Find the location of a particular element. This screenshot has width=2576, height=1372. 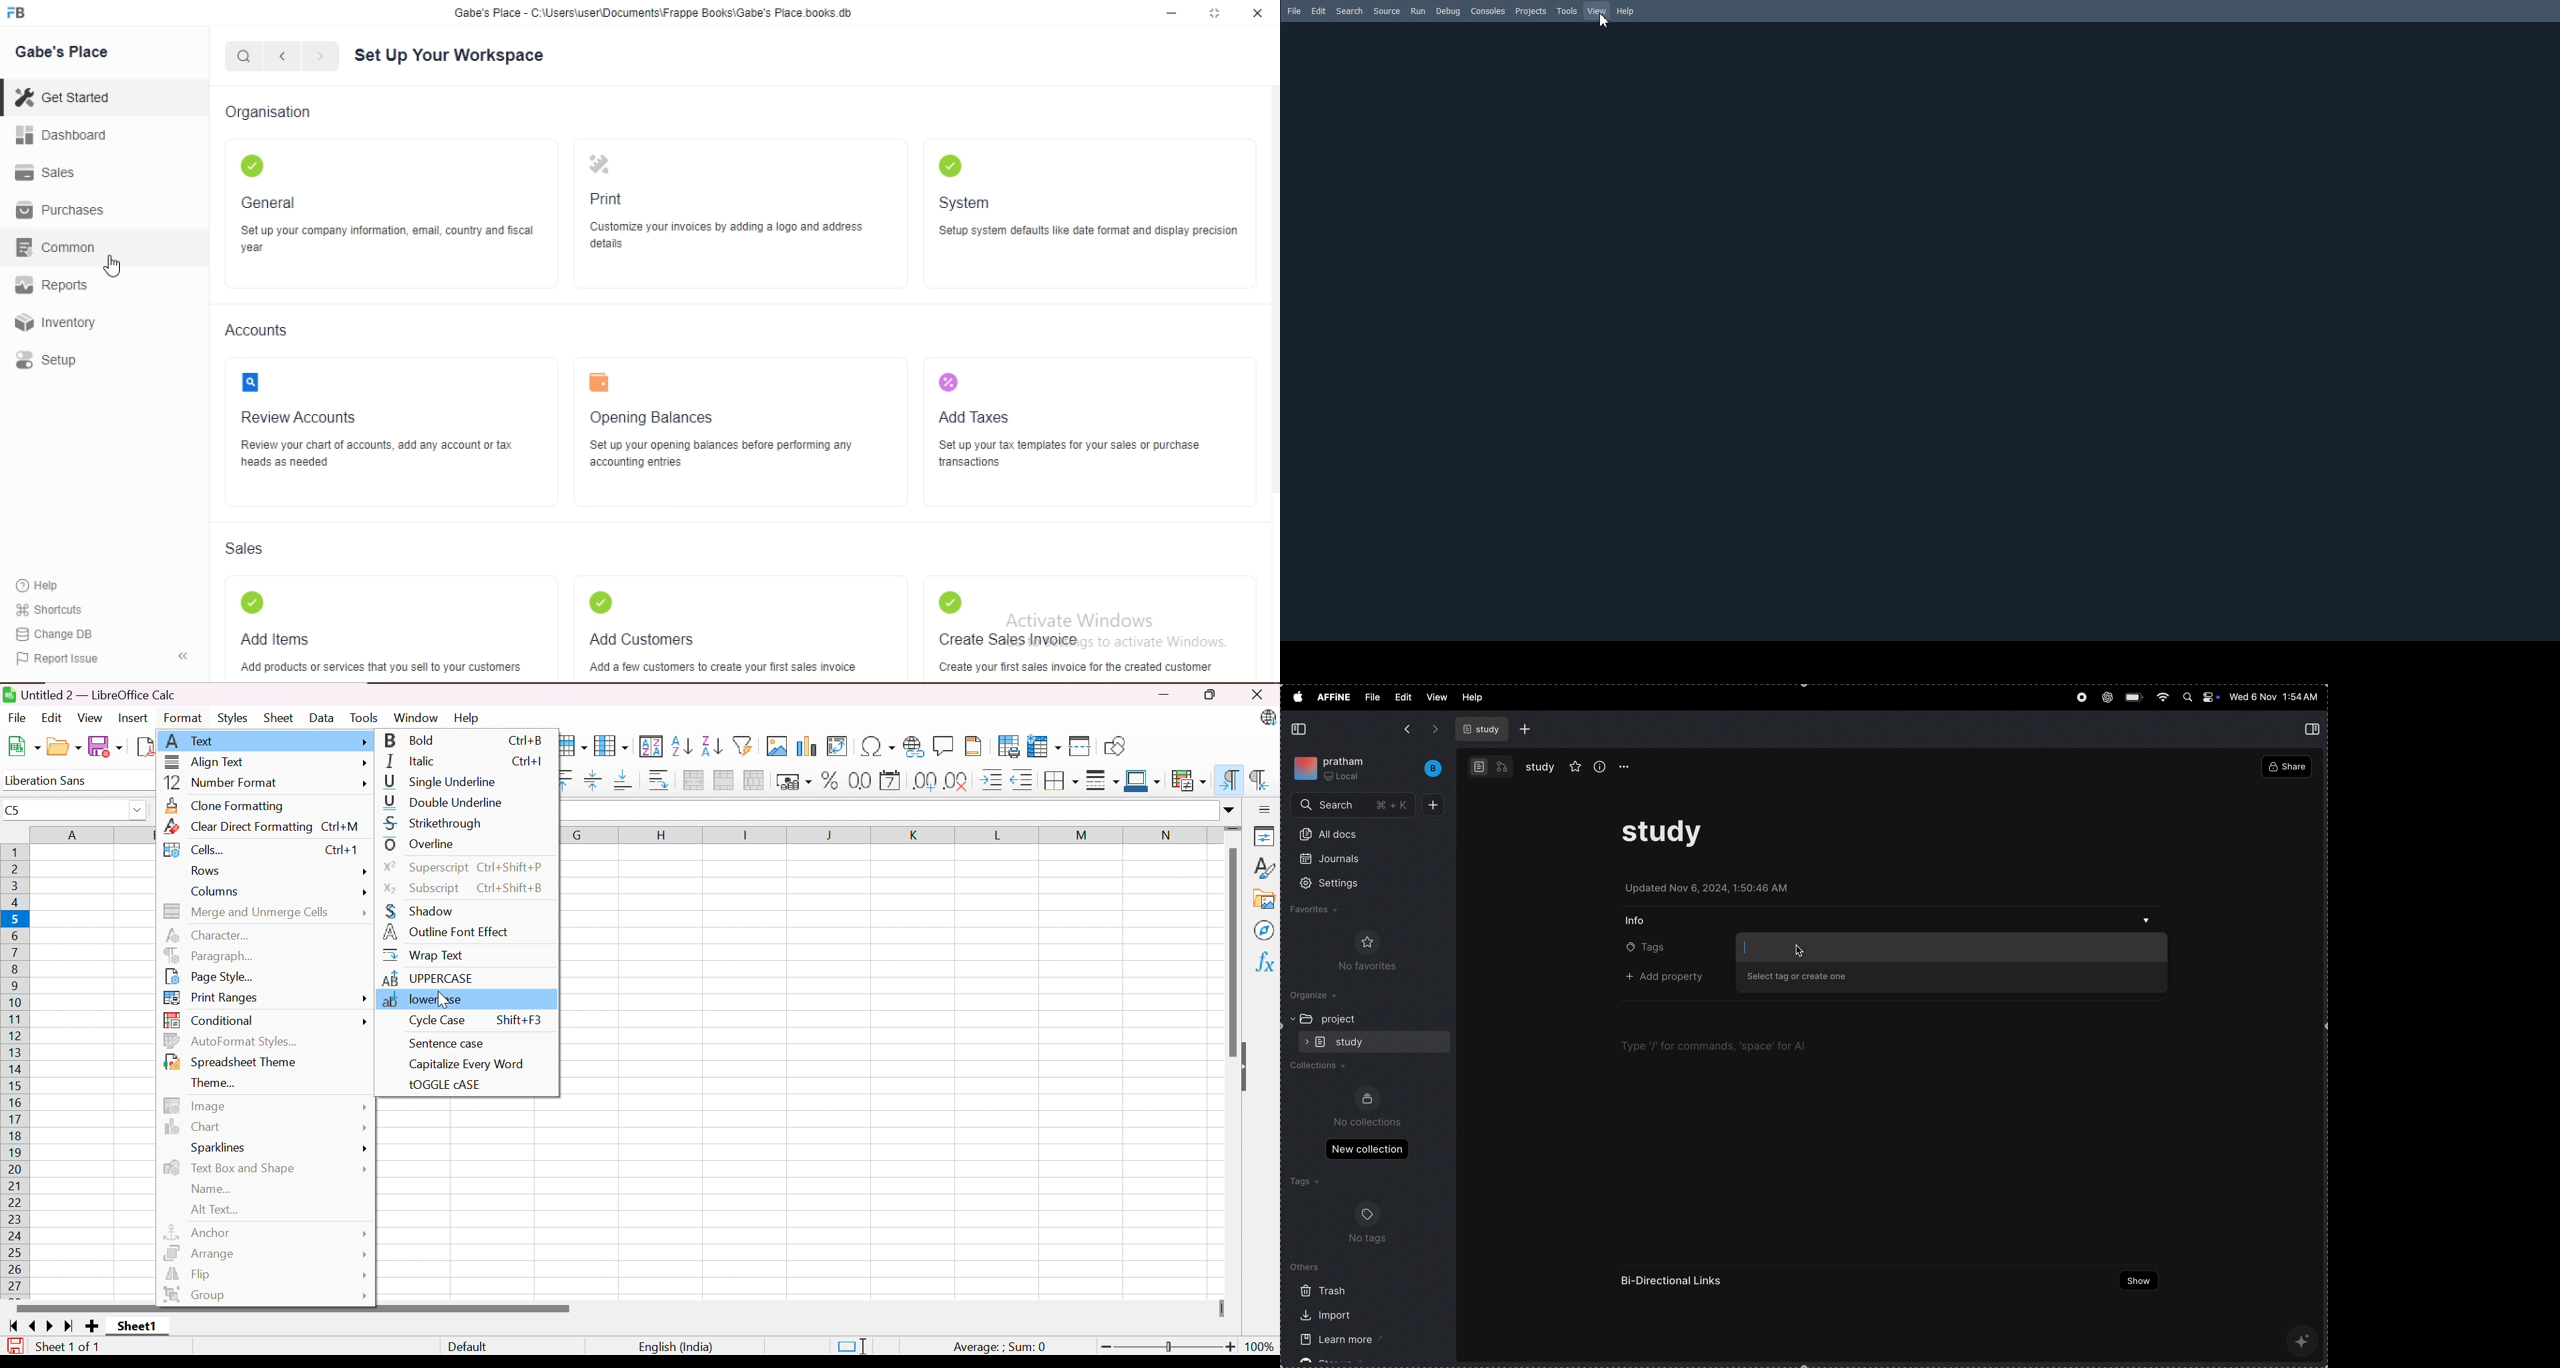

Gabe's Place is located at coordinates (62, 52).